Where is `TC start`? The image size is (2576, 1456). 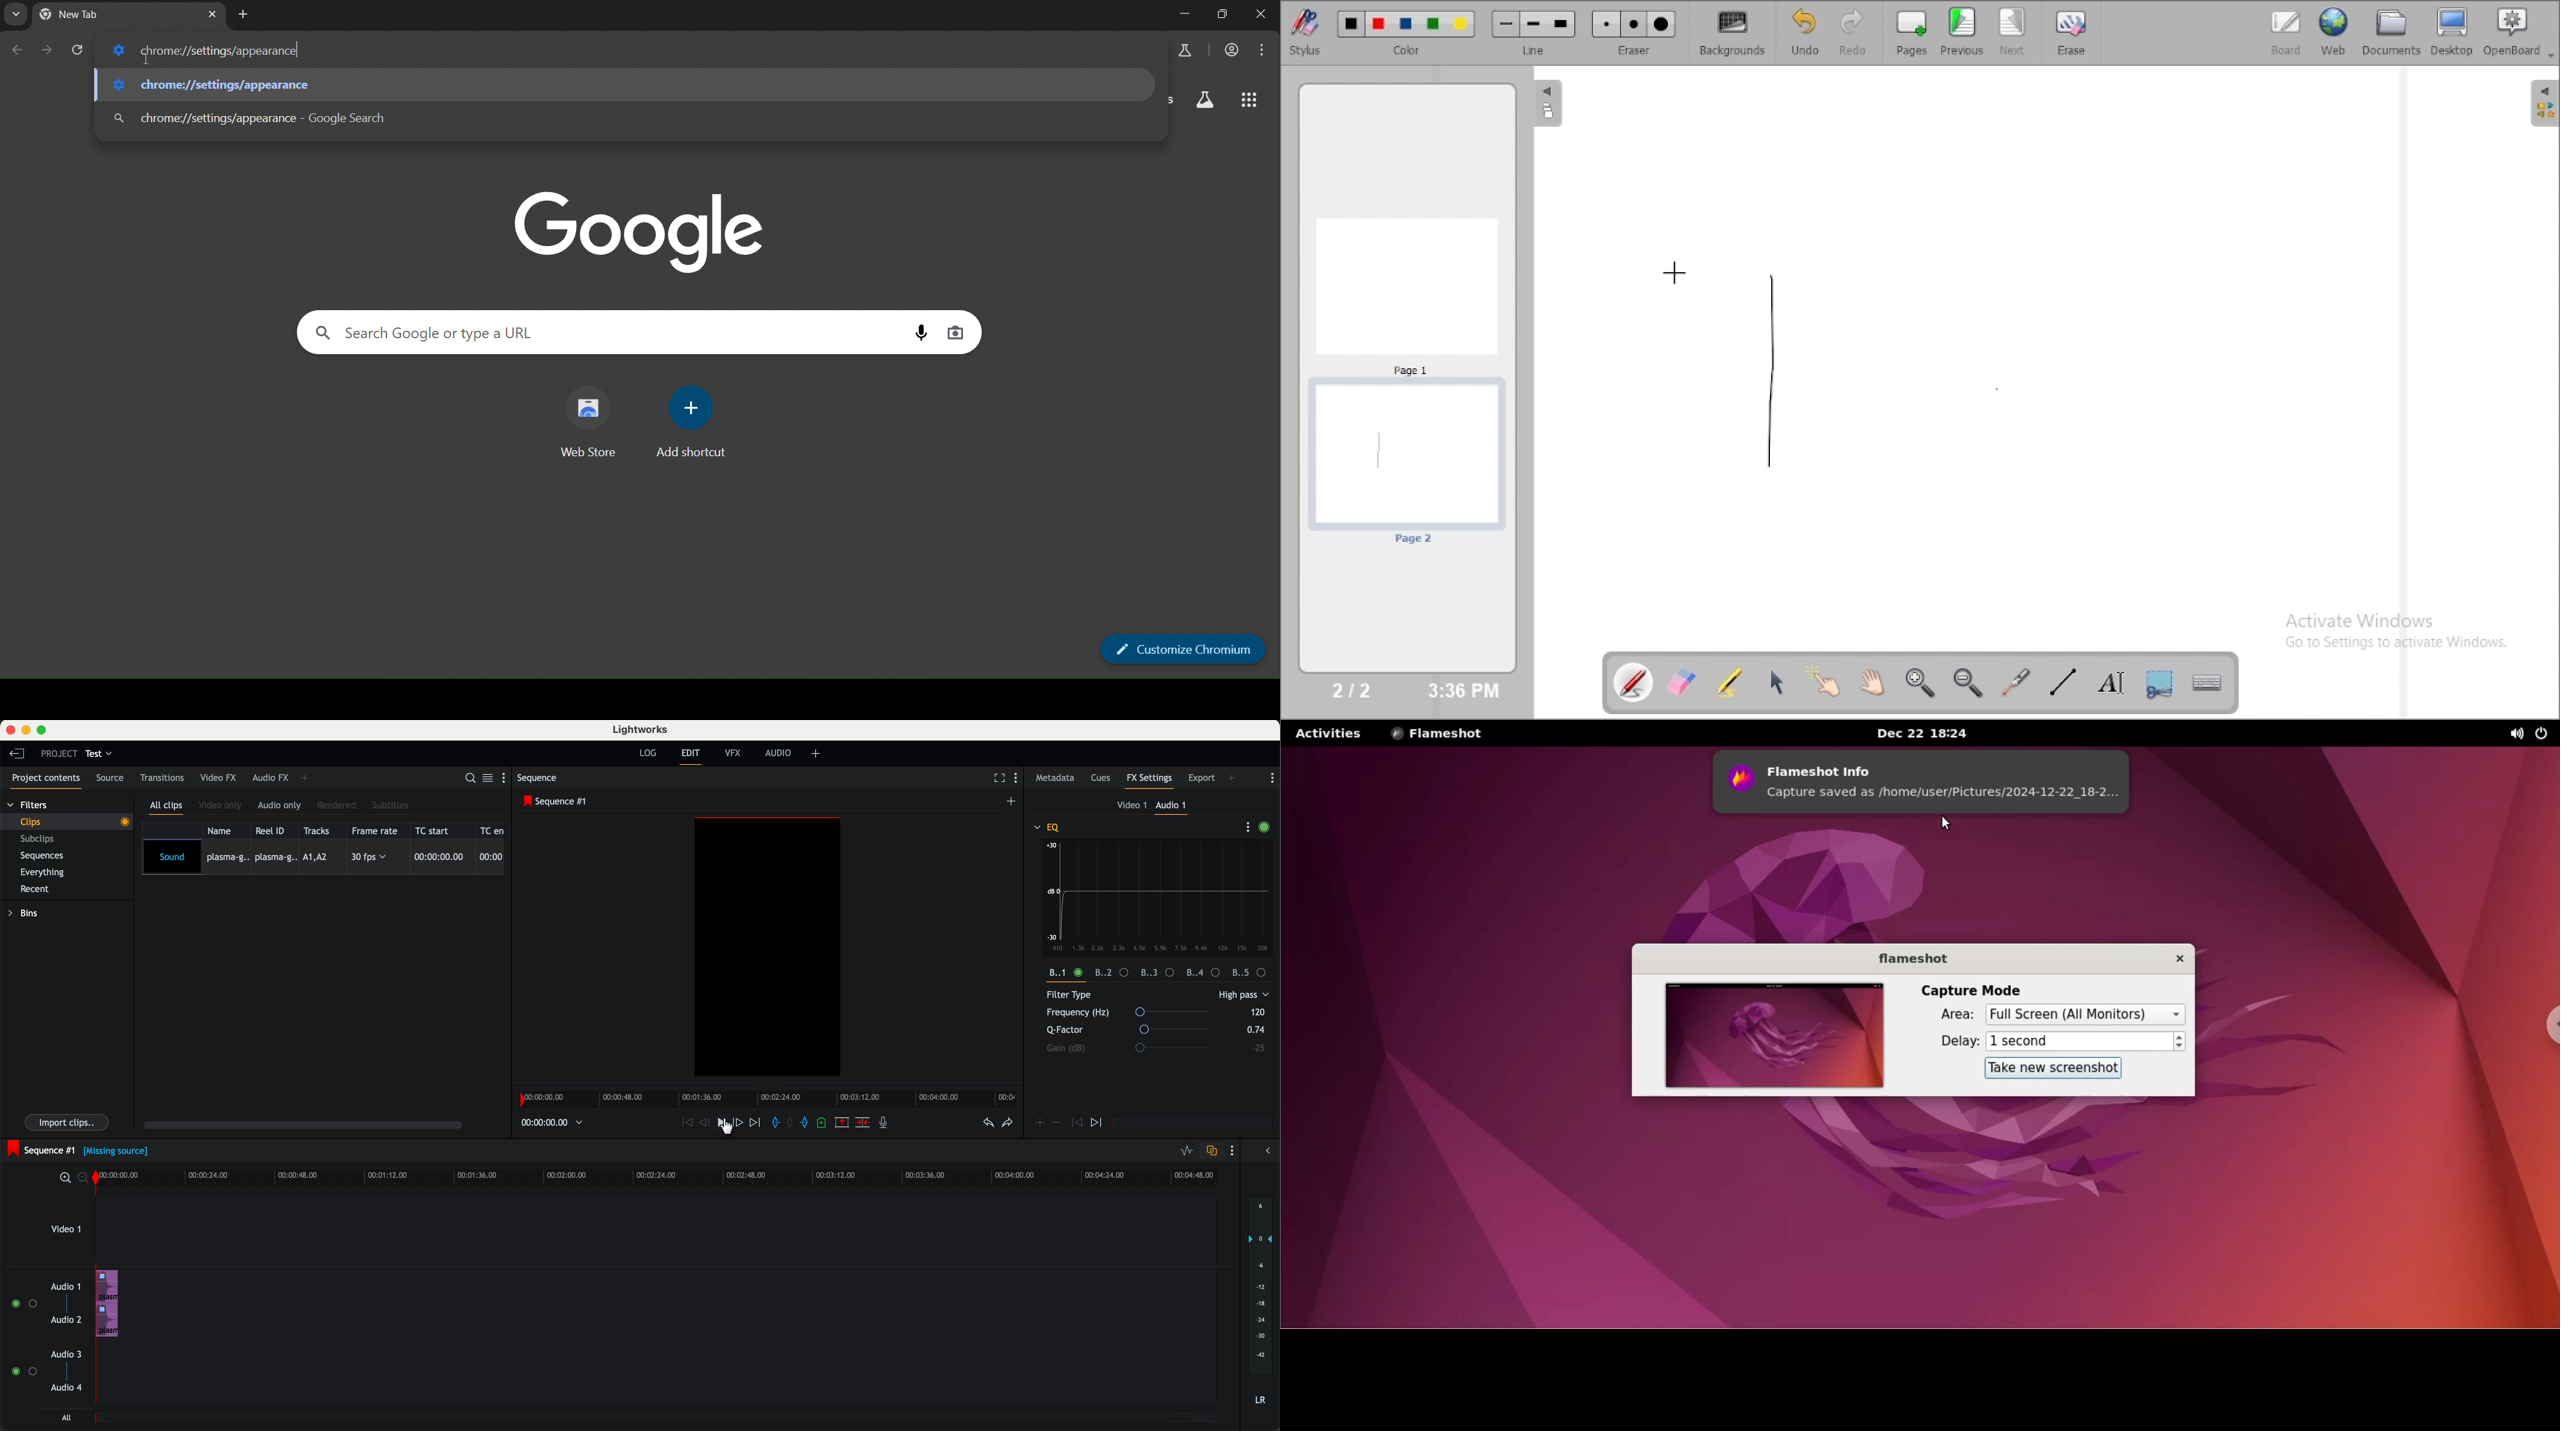 TC start is located at coordinates (437, 831).